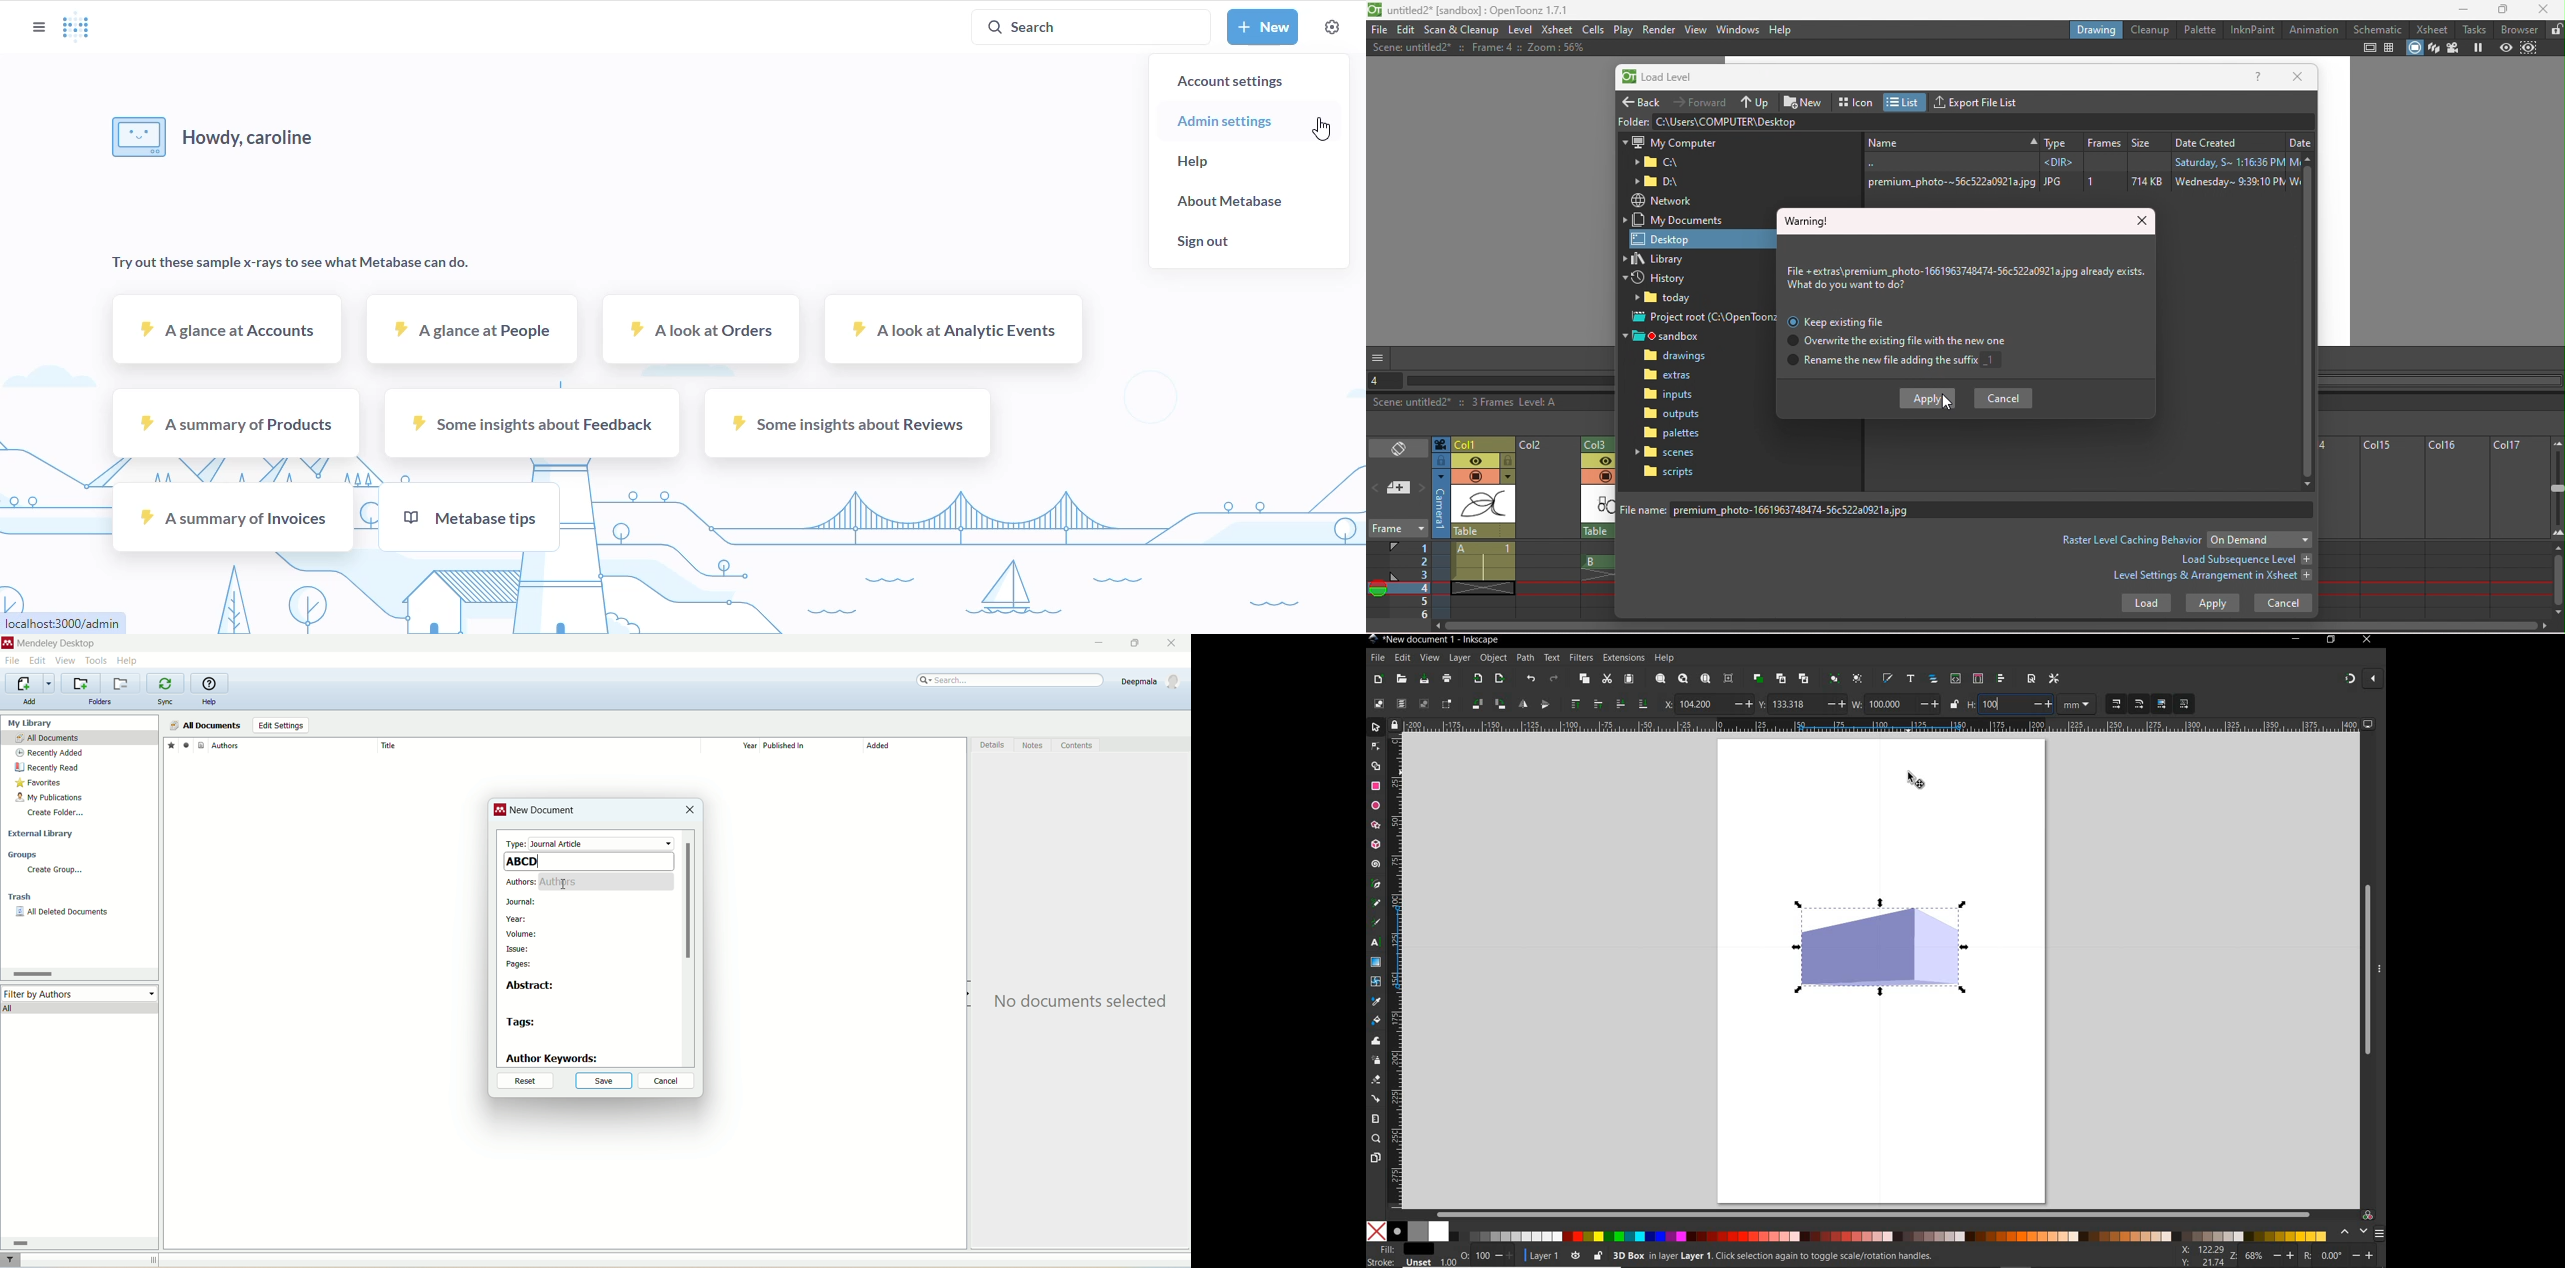 The width and height of the screenshot is (2576, 1288). Describe the element at coordinates (97, 659) in the screenshot. I see `tools` at that location.